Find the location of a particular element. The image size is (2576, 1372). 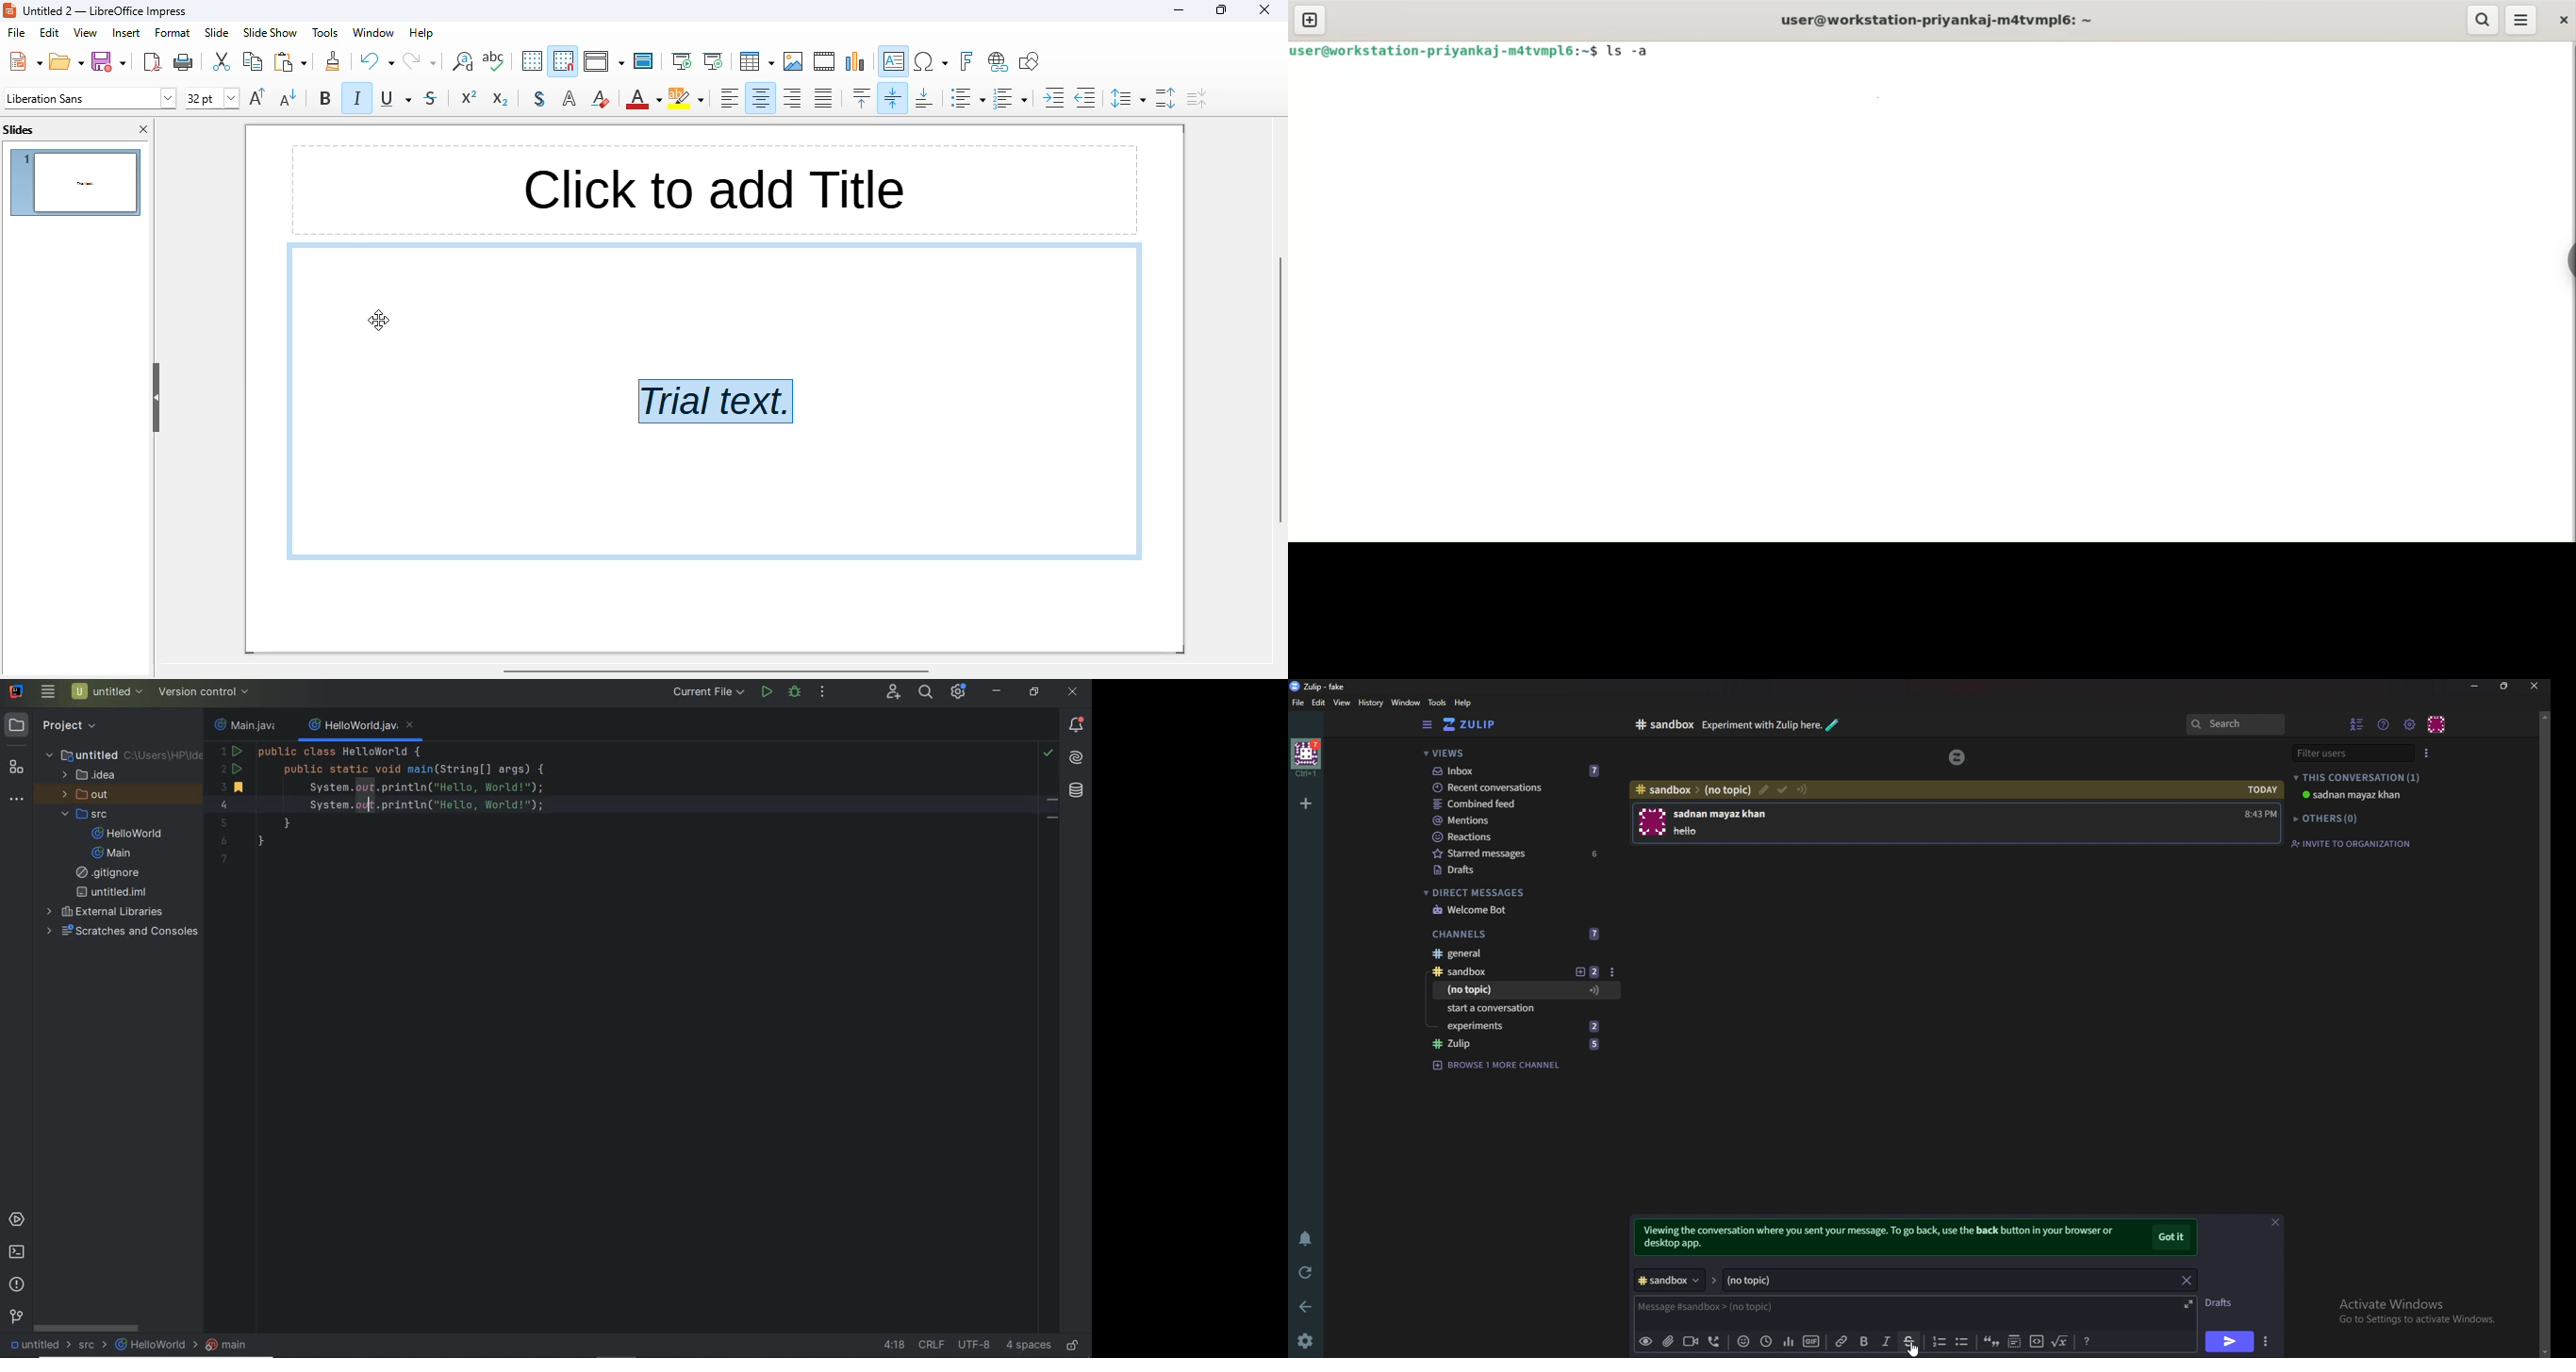

table is located at coordinates (756, 60).